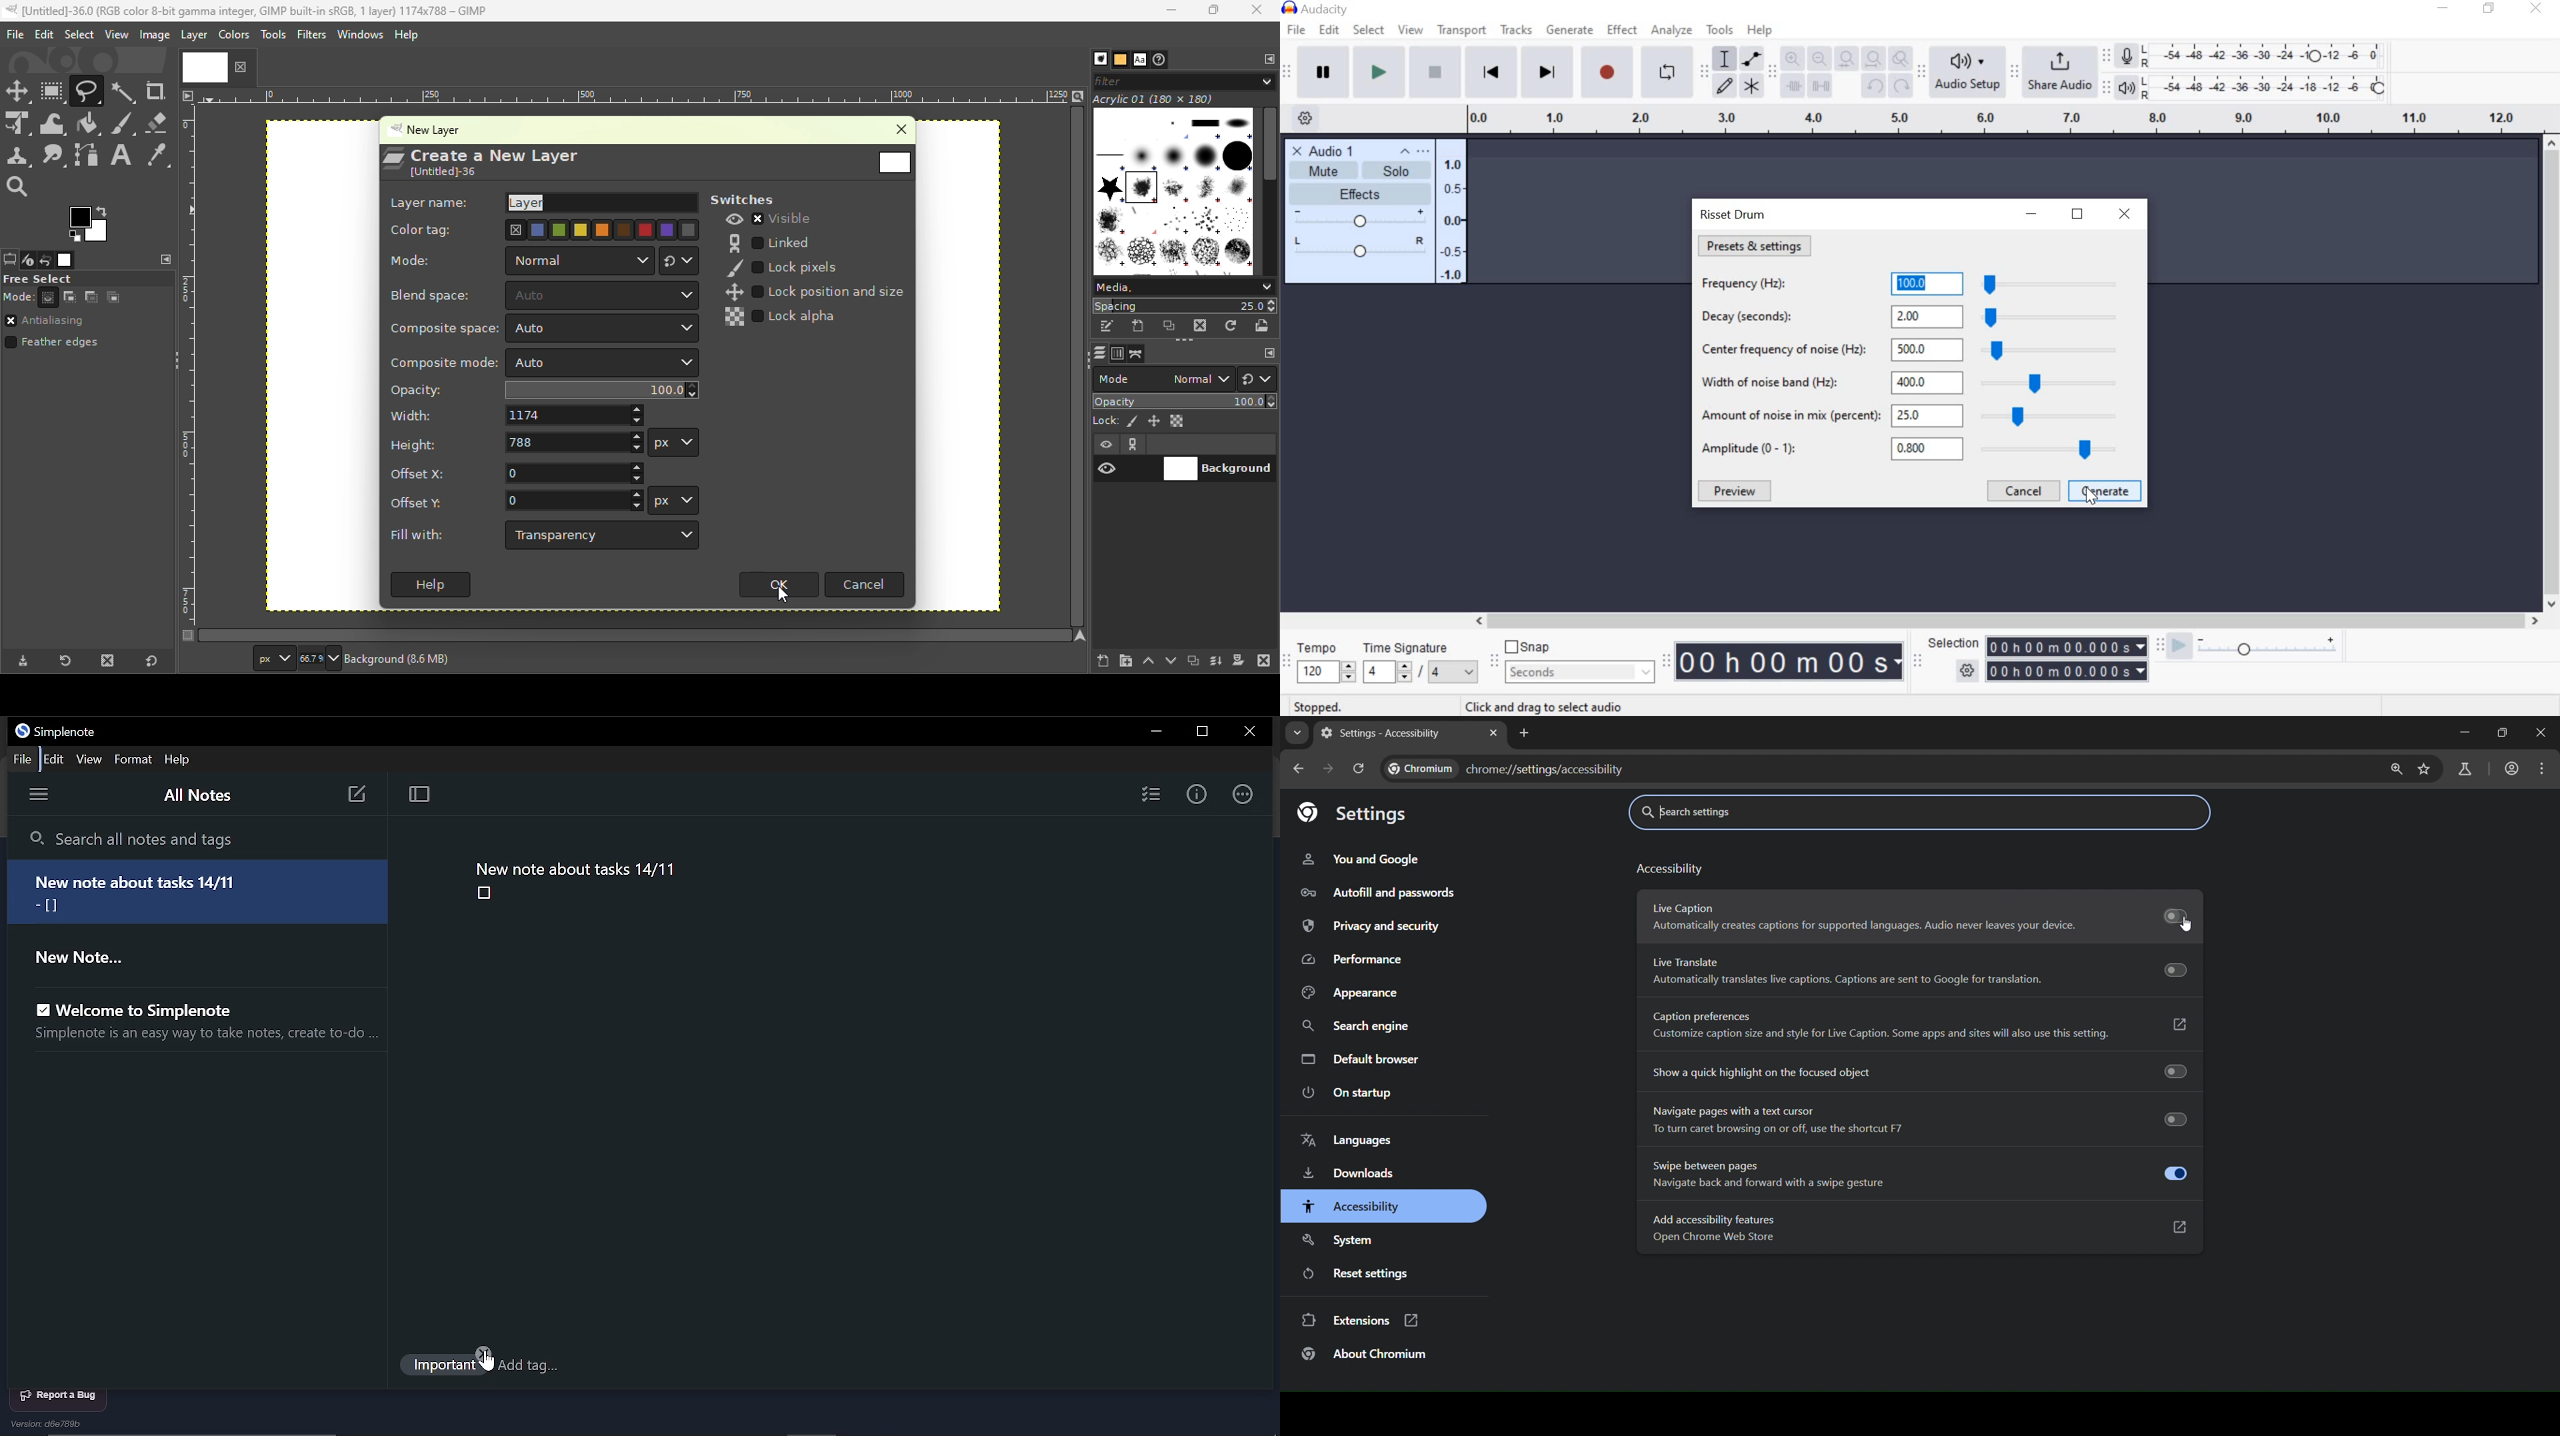 This screenshot has height=1456, width=2576. What do you see at coordinates (1965, 71) in the screenshot?
I see `Audio Setup` at bounding box center [1965, 71].